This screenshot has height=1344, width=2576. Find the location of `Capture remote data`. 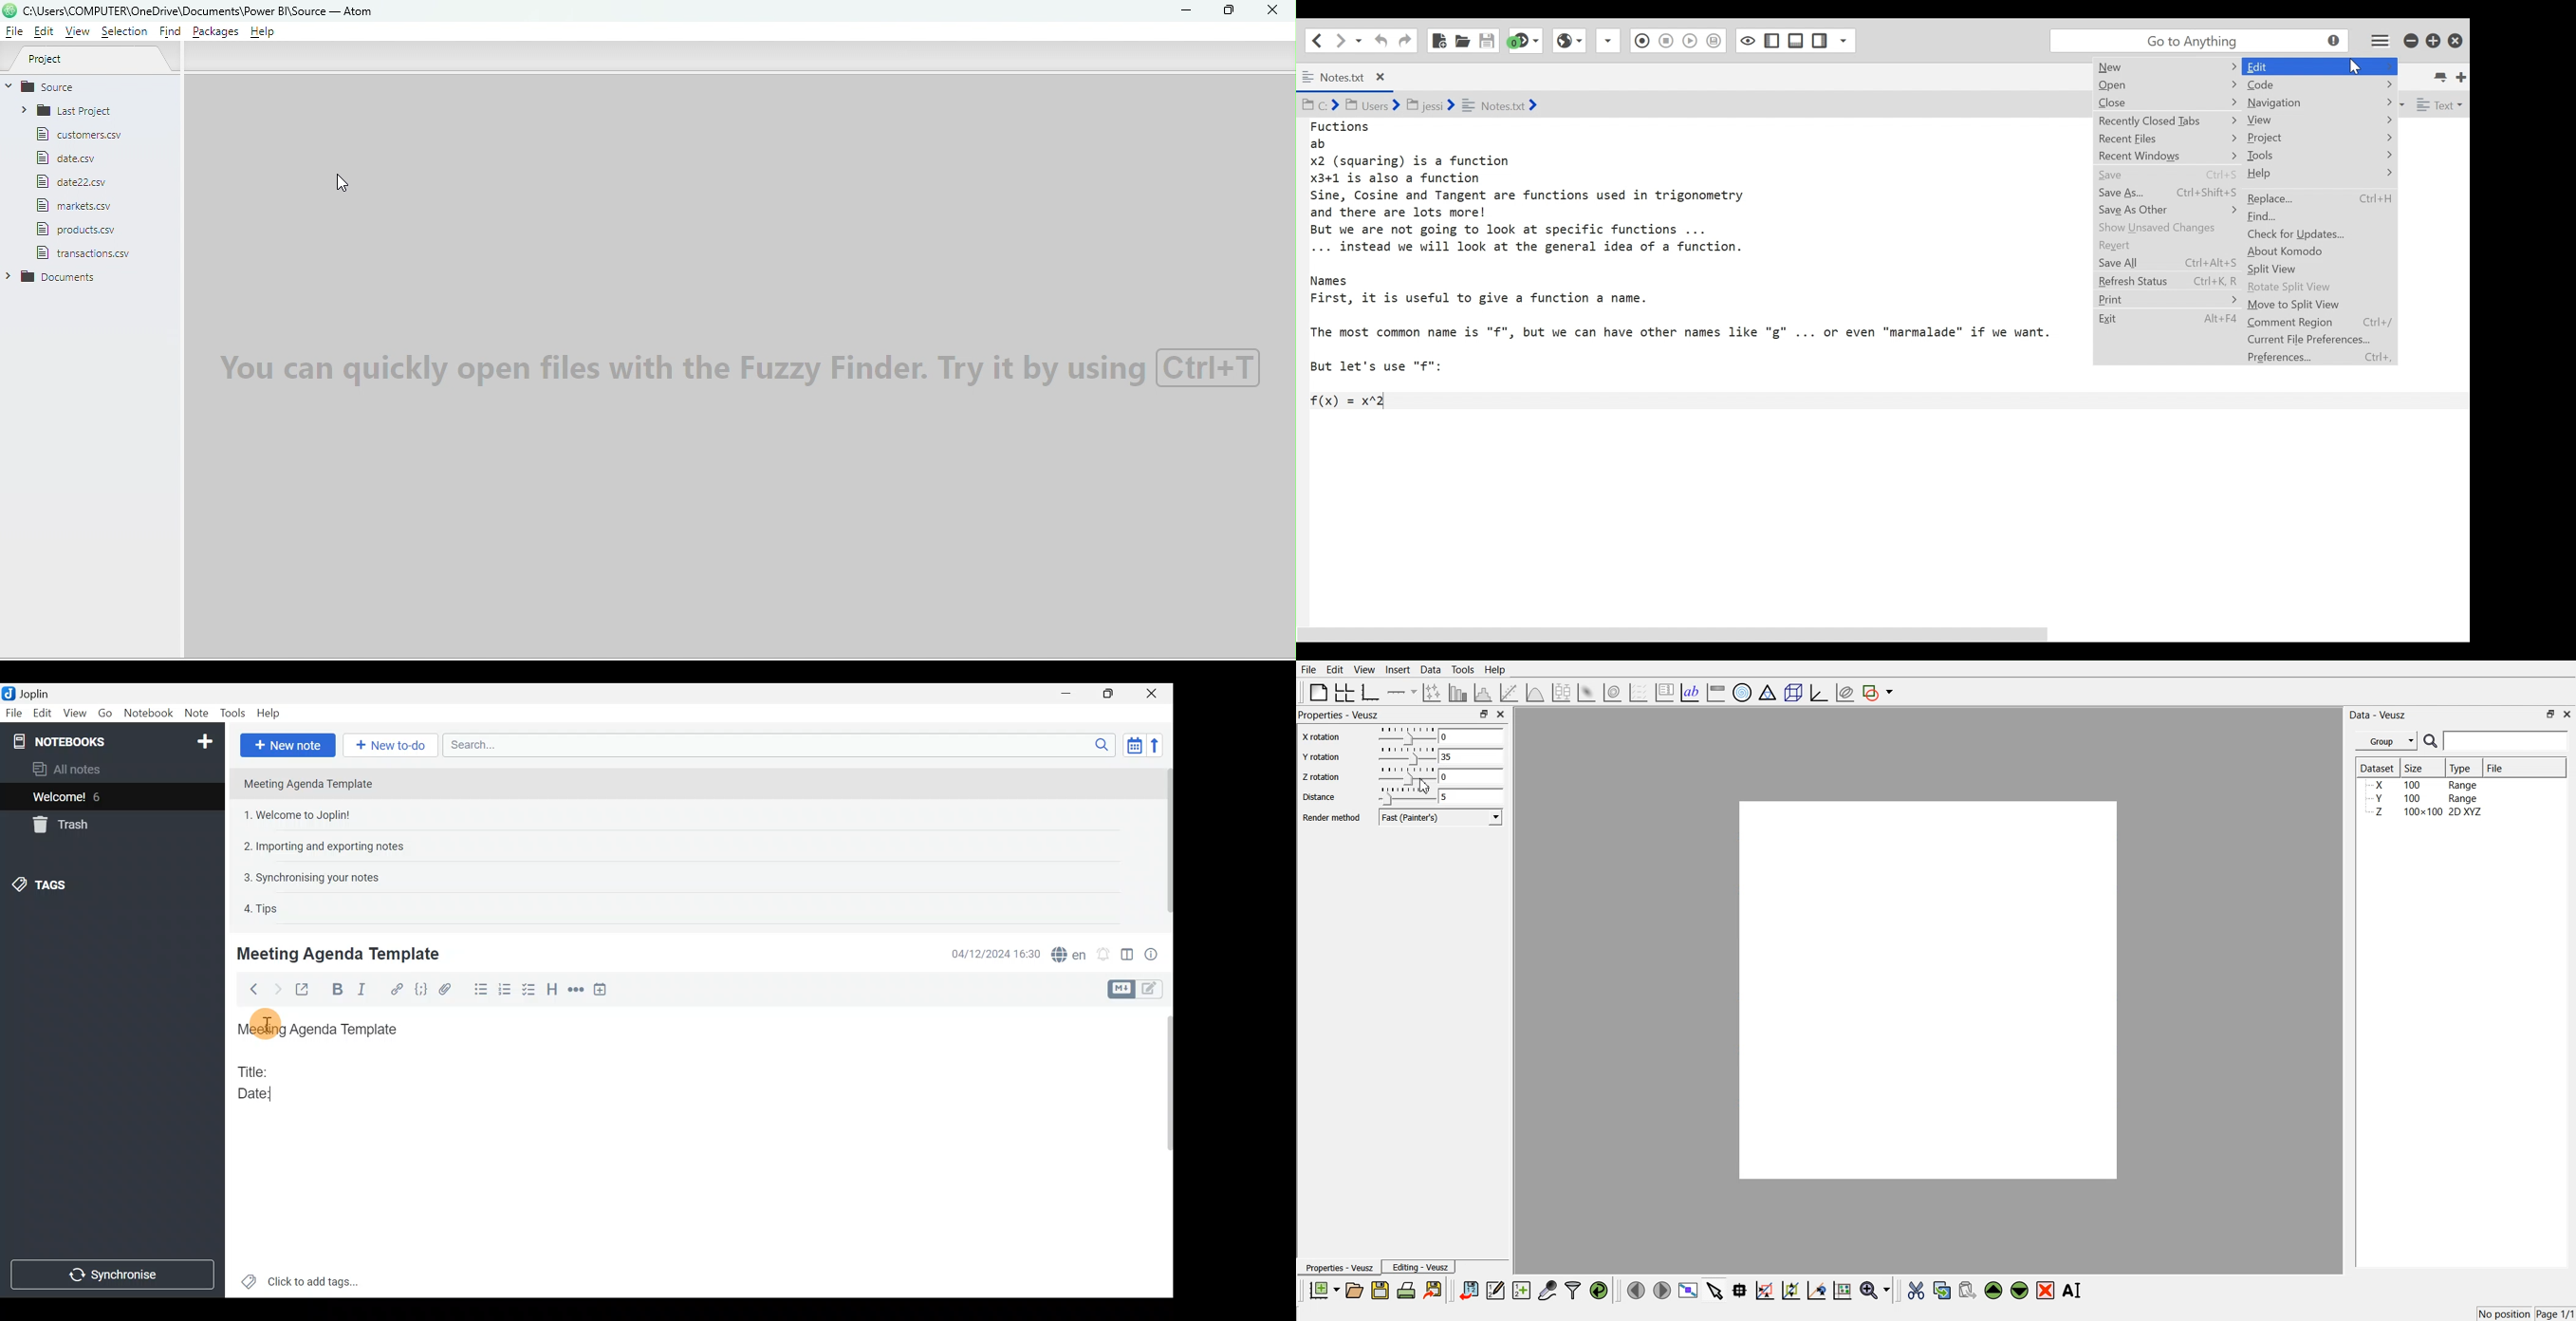

Capture remote data is located at coordinates (1548, 1290).